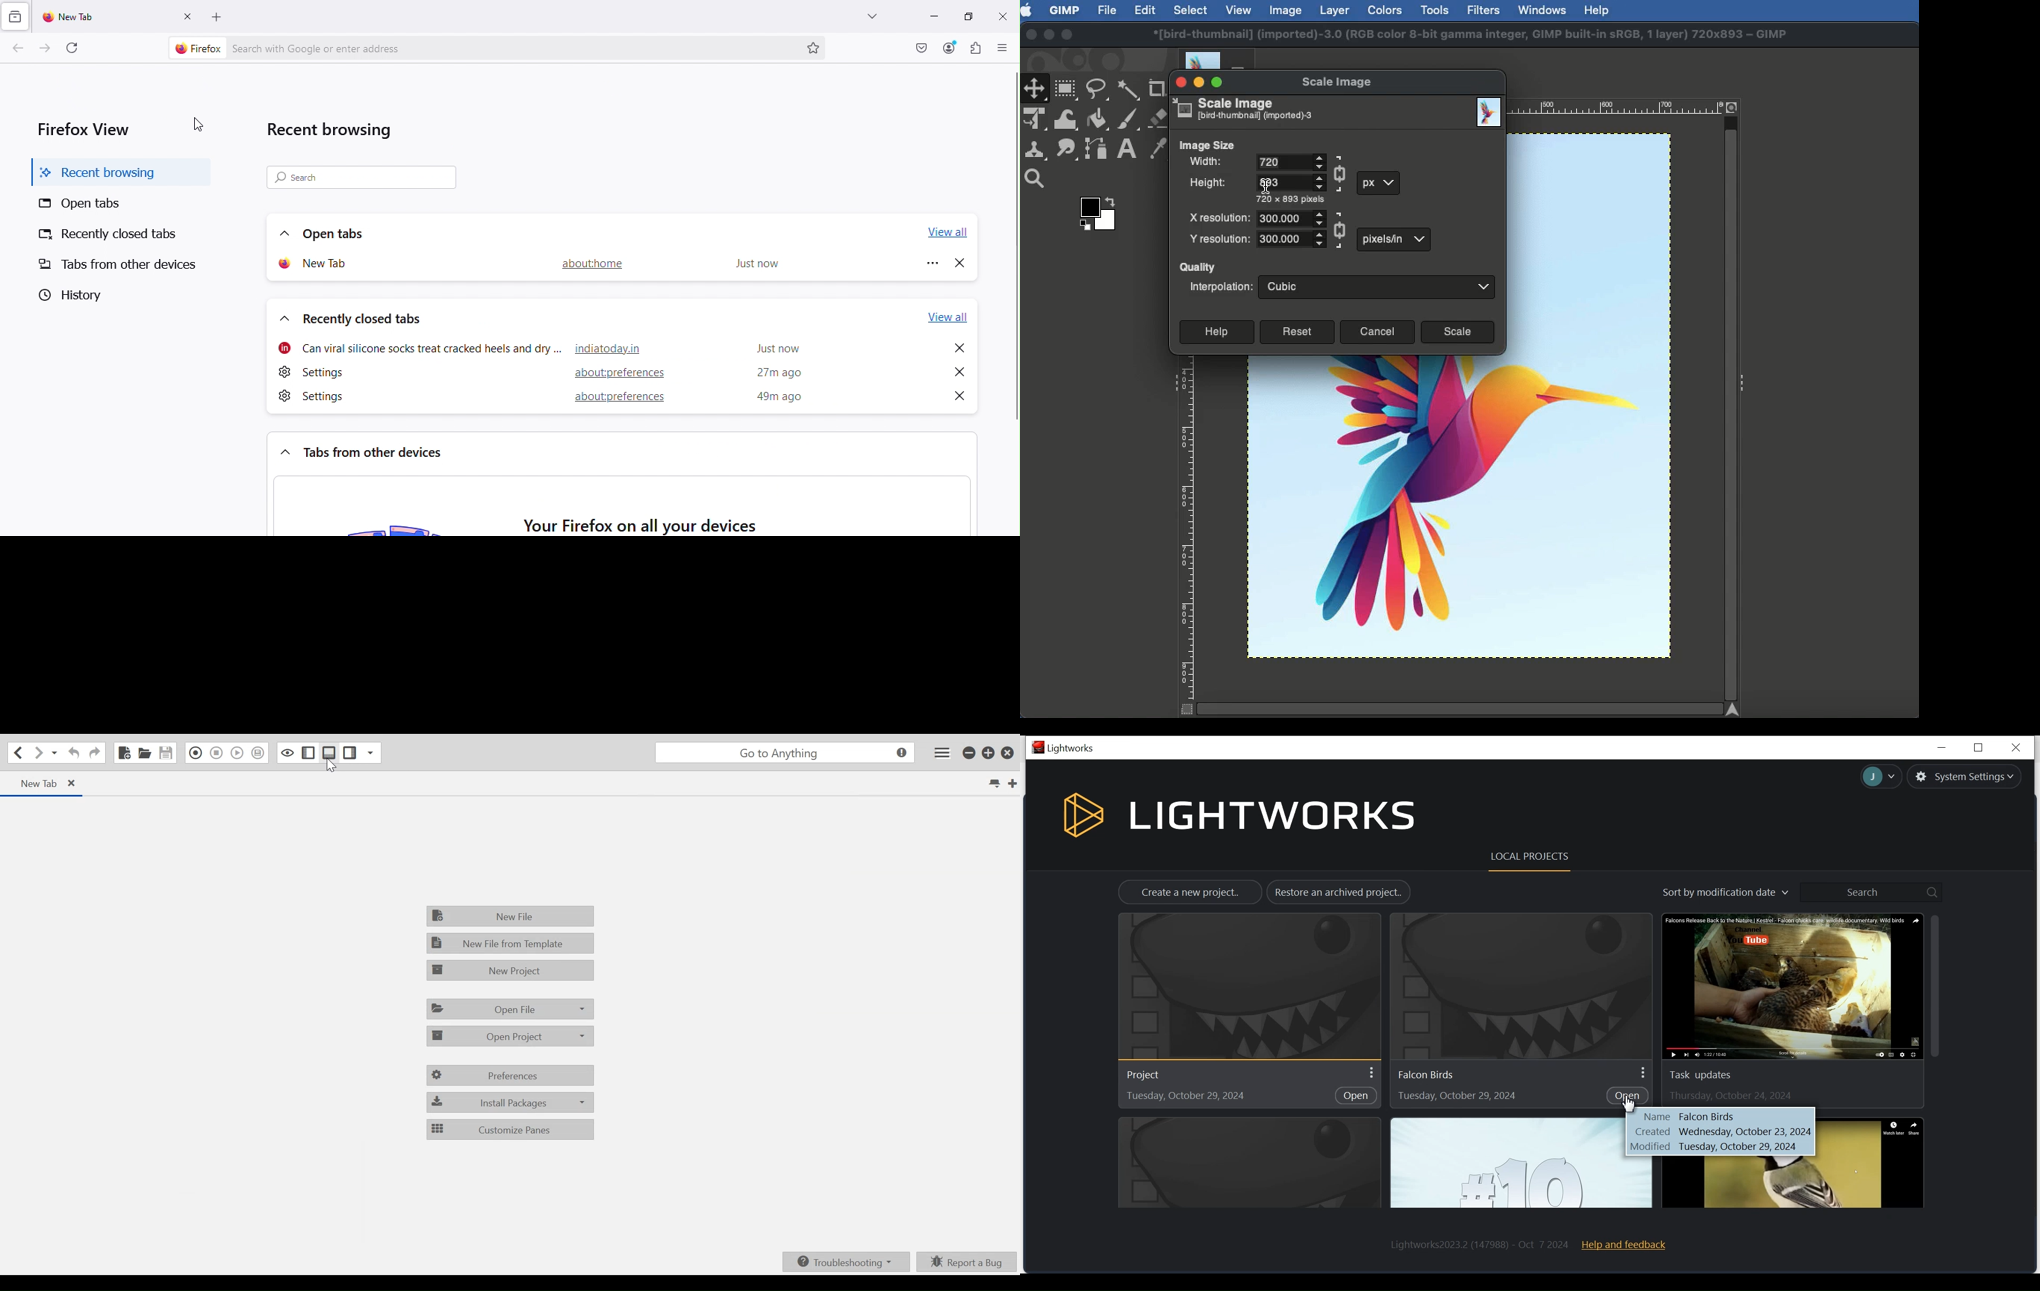 The width and height of the screenshot is (2044, 1316). I want to click on Play last Macro, so click(236, 753).